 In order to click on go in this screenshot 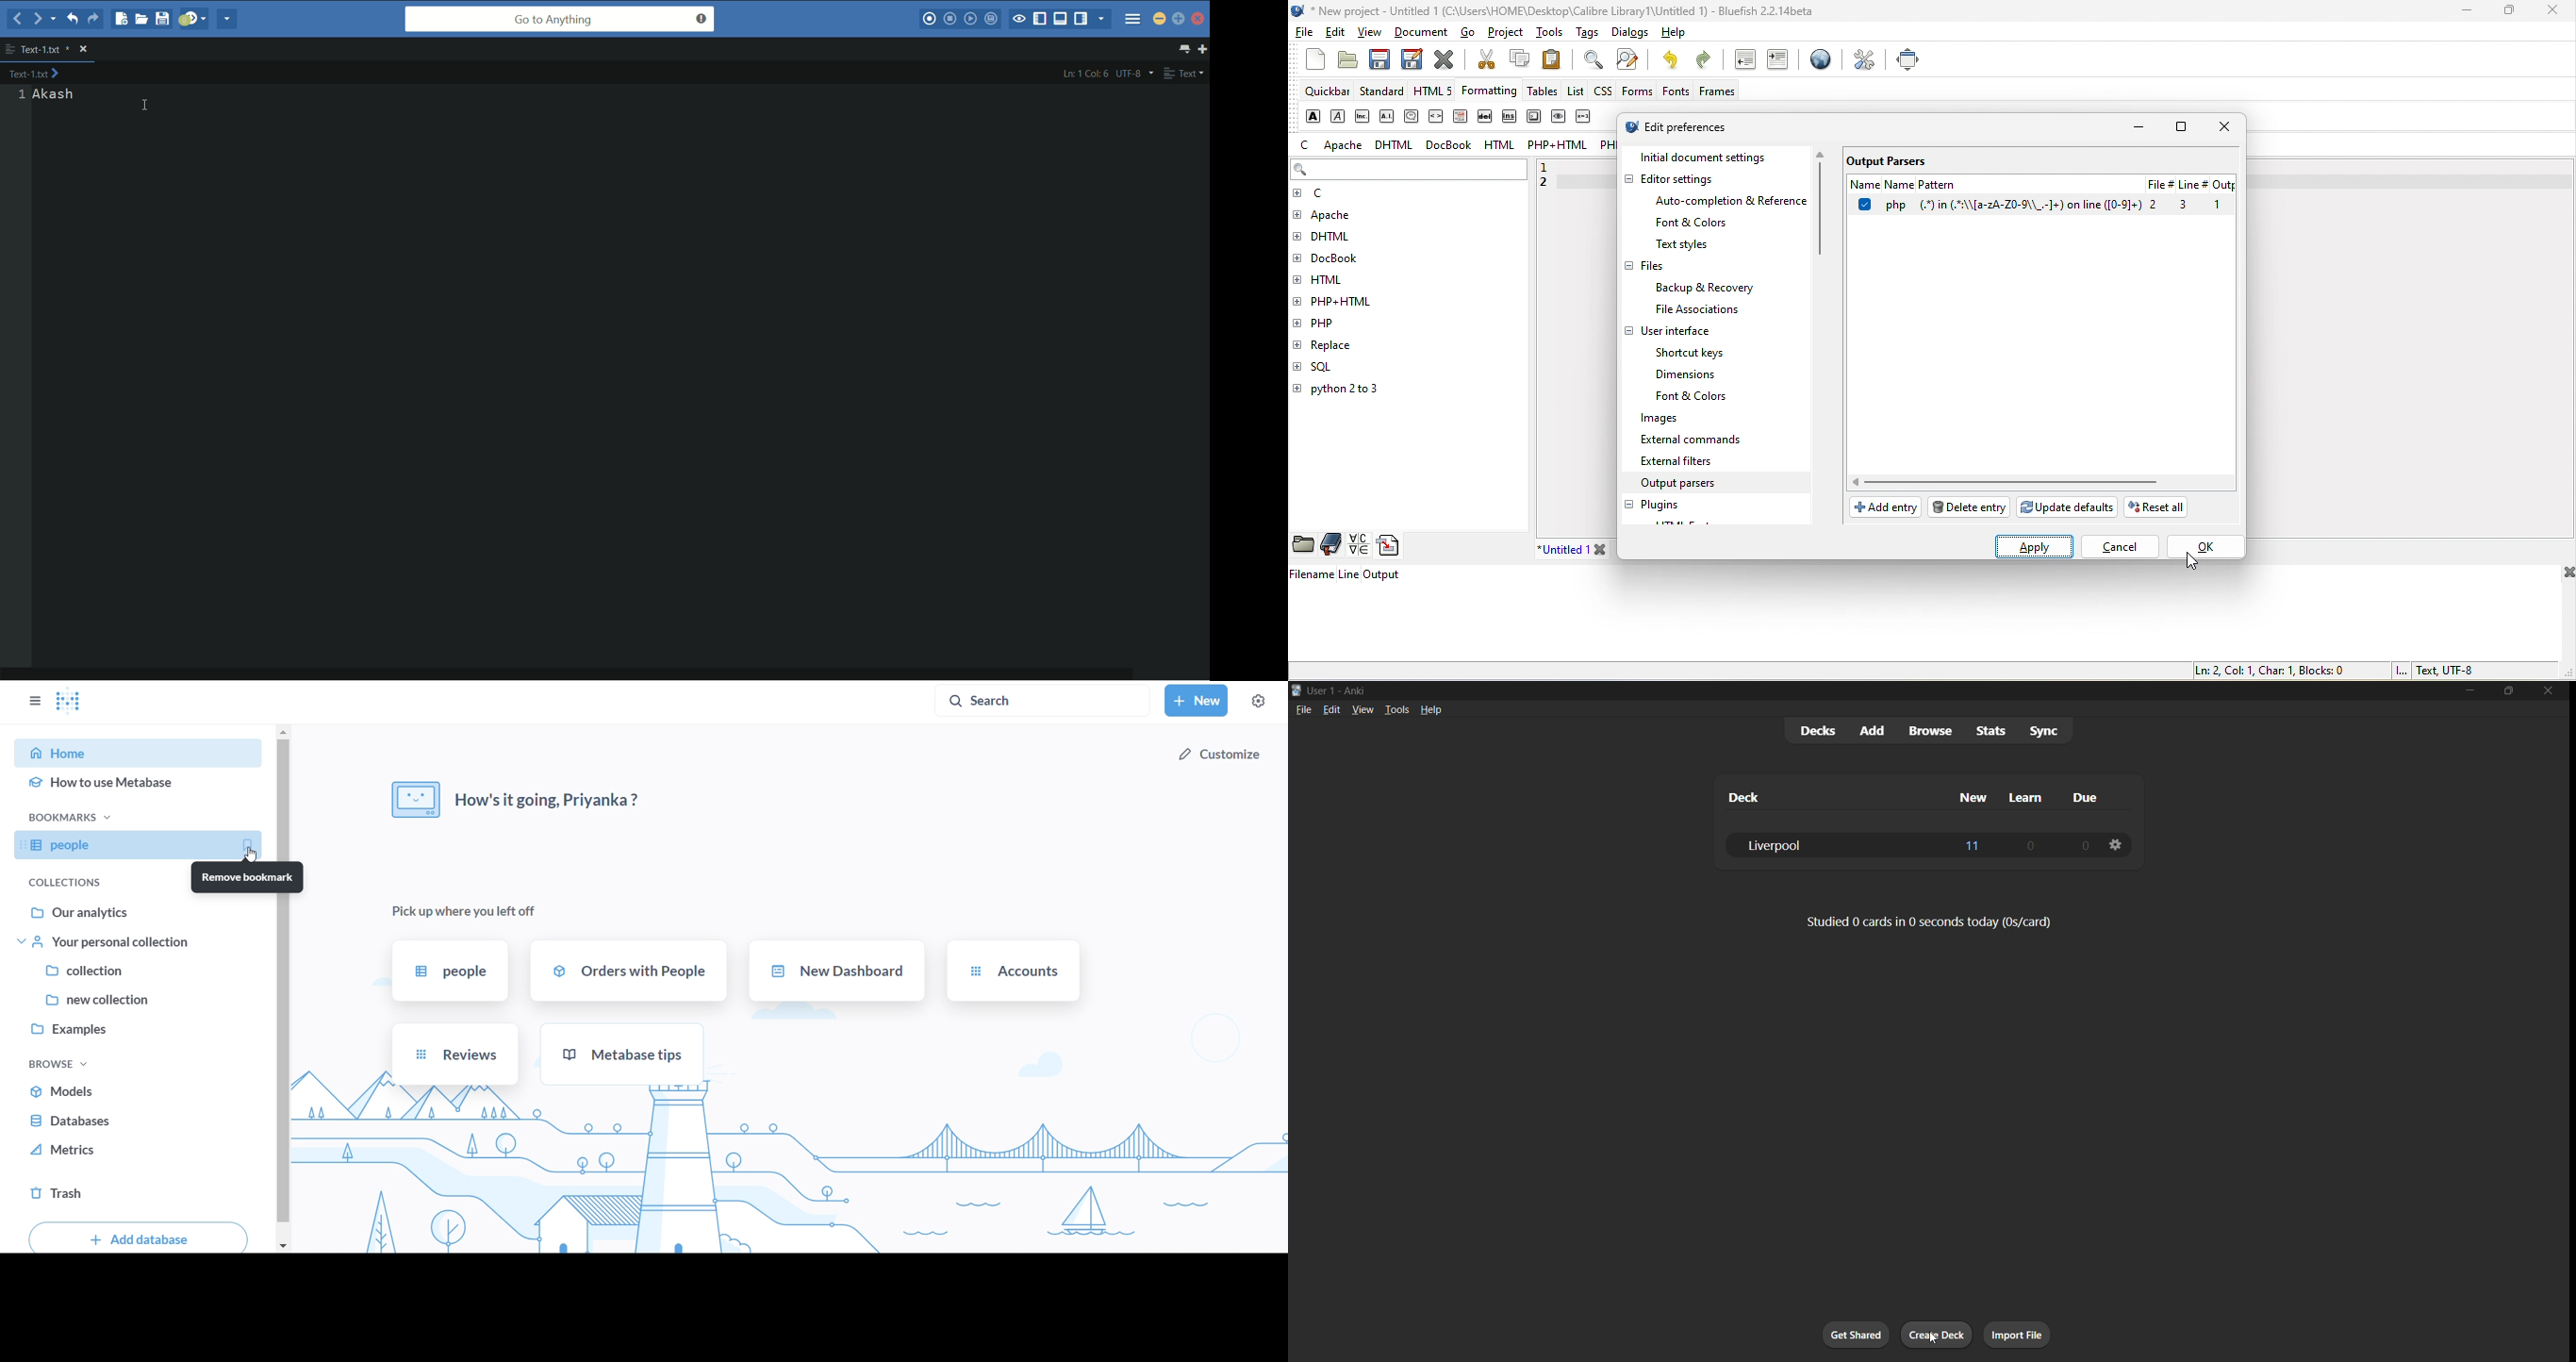, I will do `click(1474, 35)`.